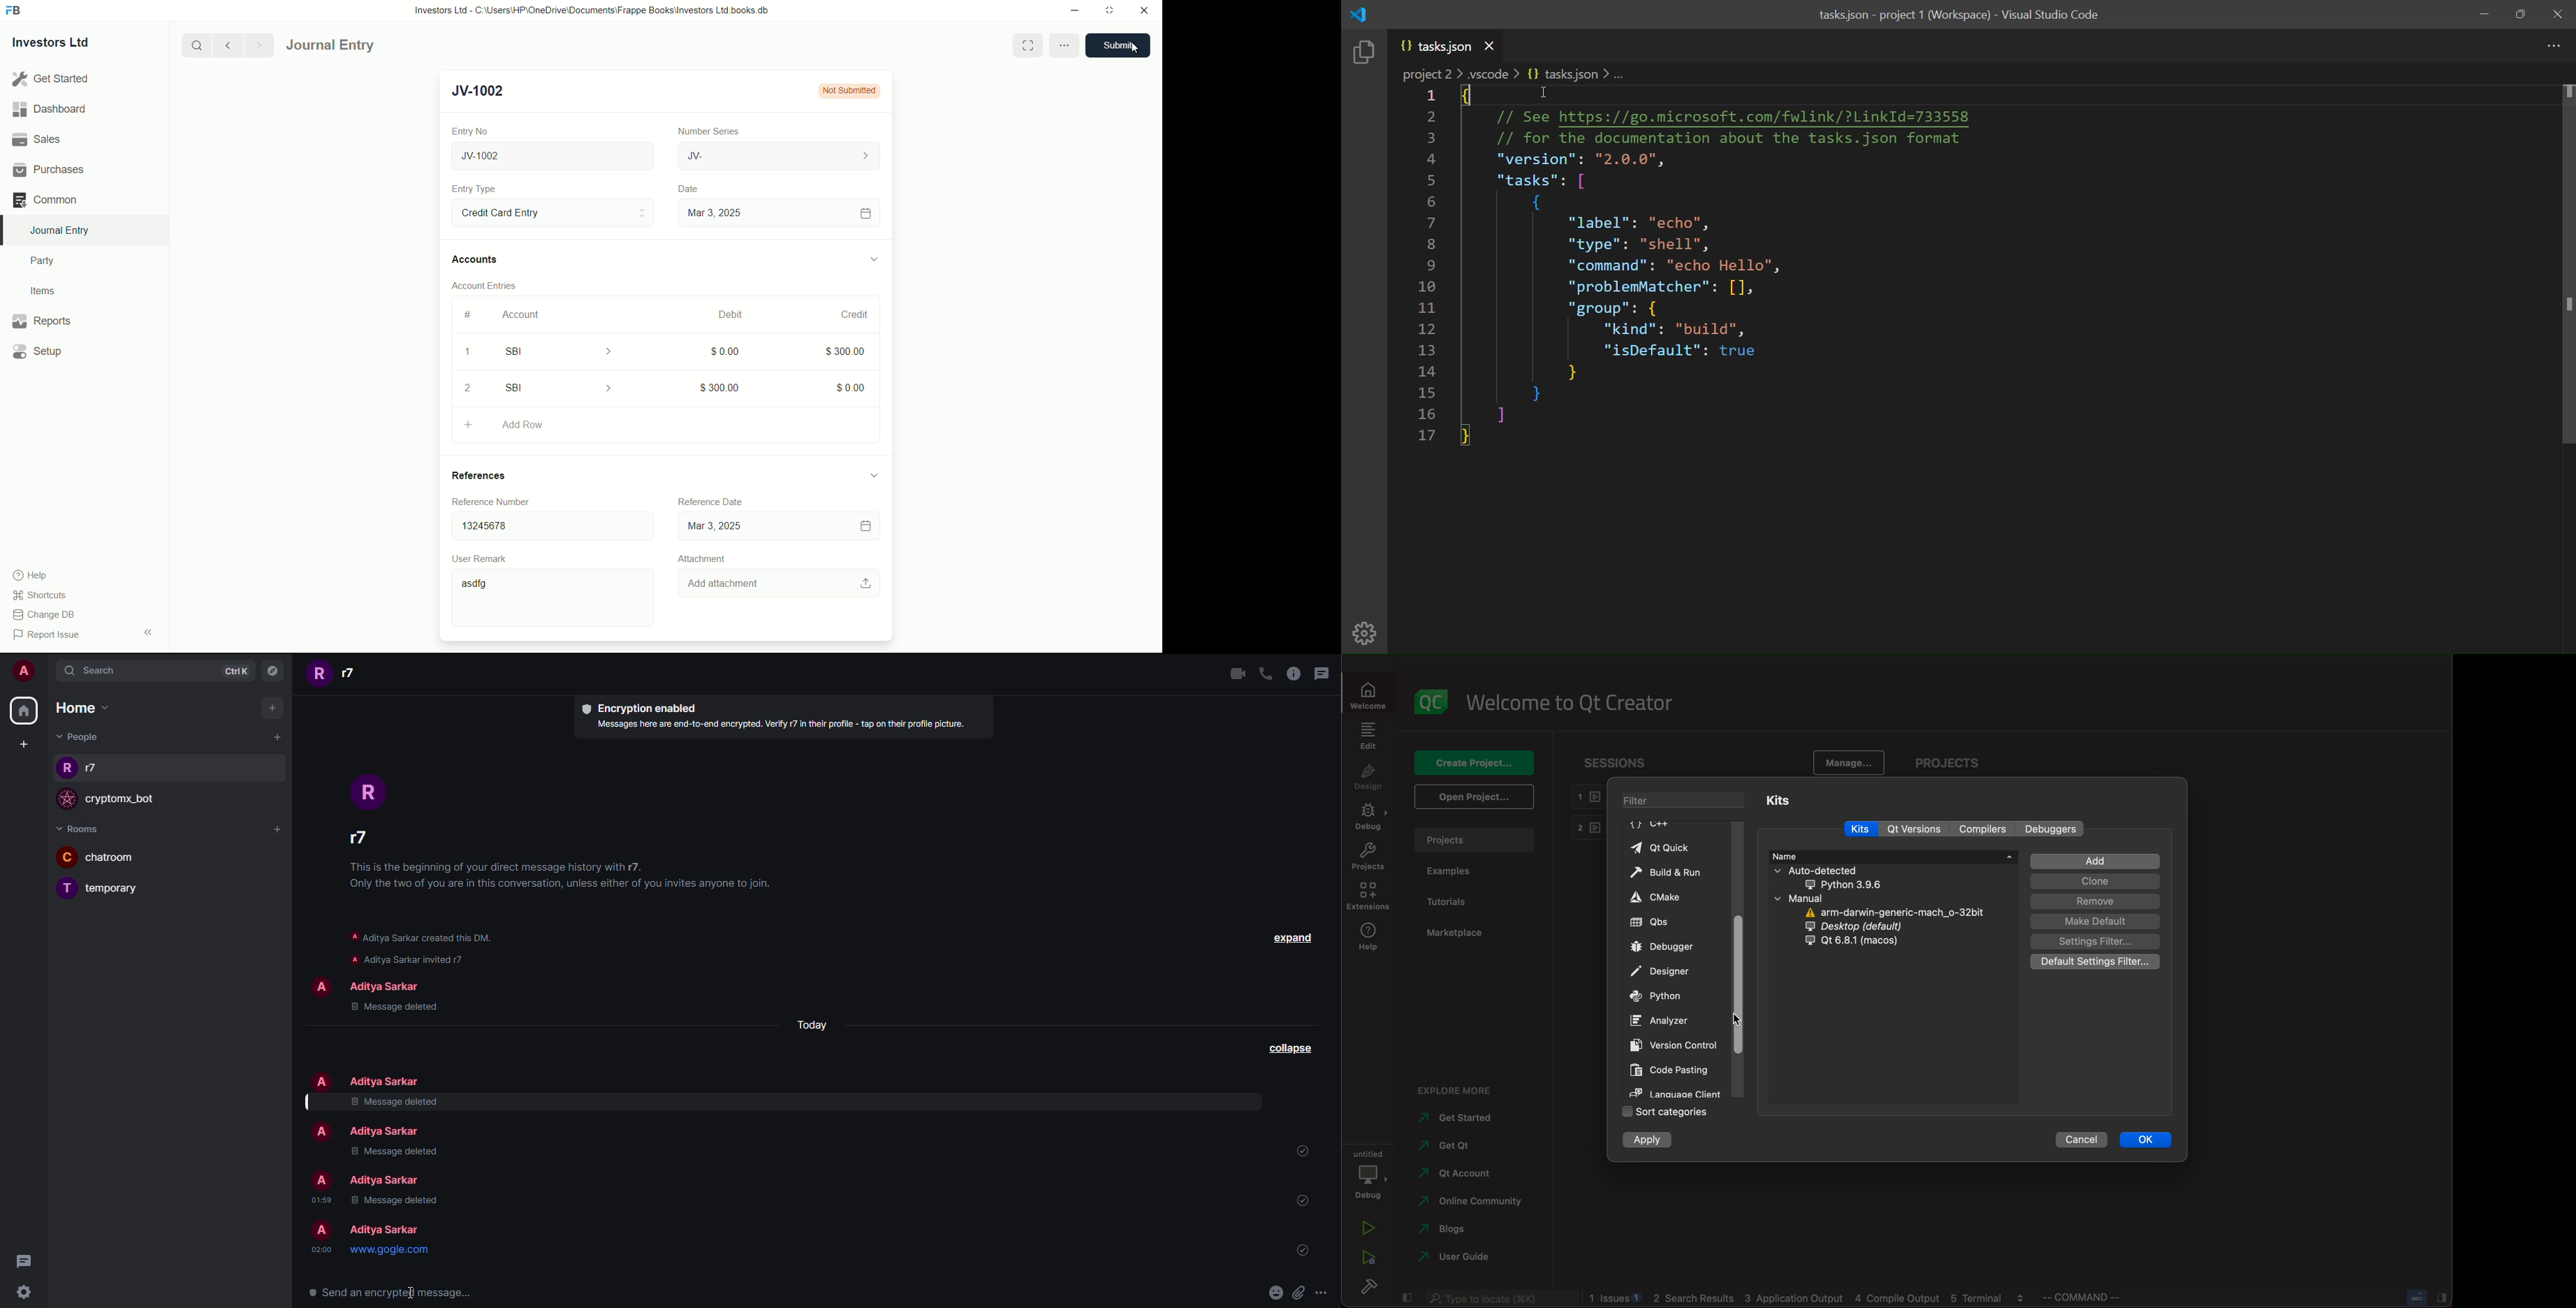 The width and height of the screenshot is (2576, 1316). I want to click on people, so click(362, 837).